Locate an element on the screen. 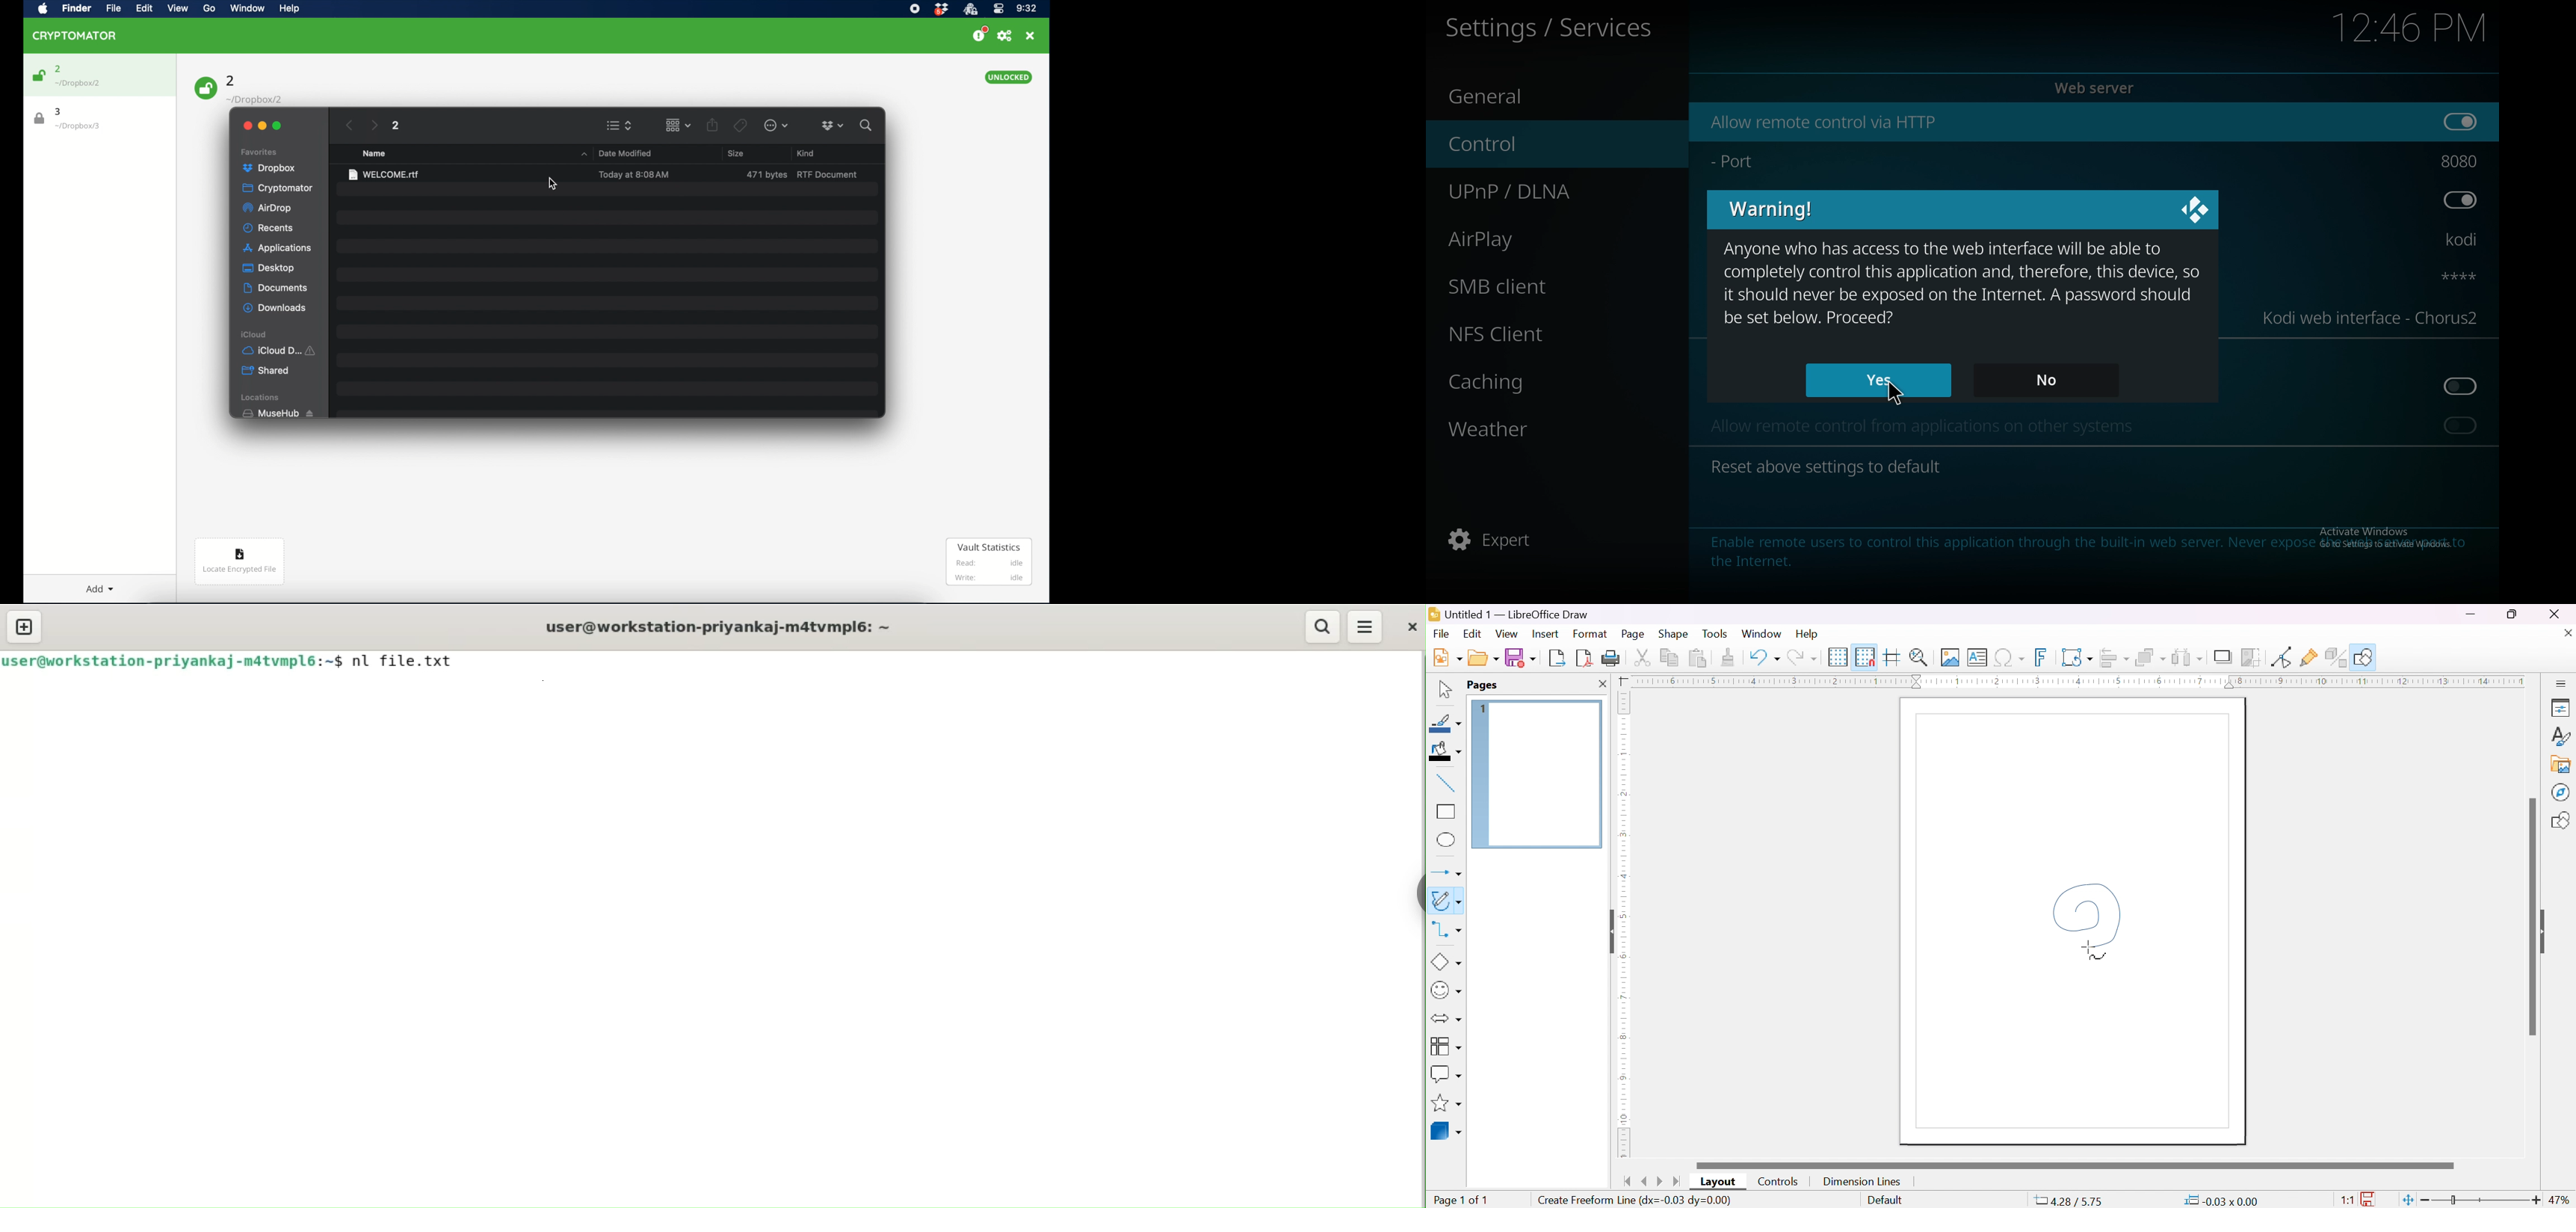 This screenshot has height=1232, width=2576. minimize is located at coordinates (2471, 614).